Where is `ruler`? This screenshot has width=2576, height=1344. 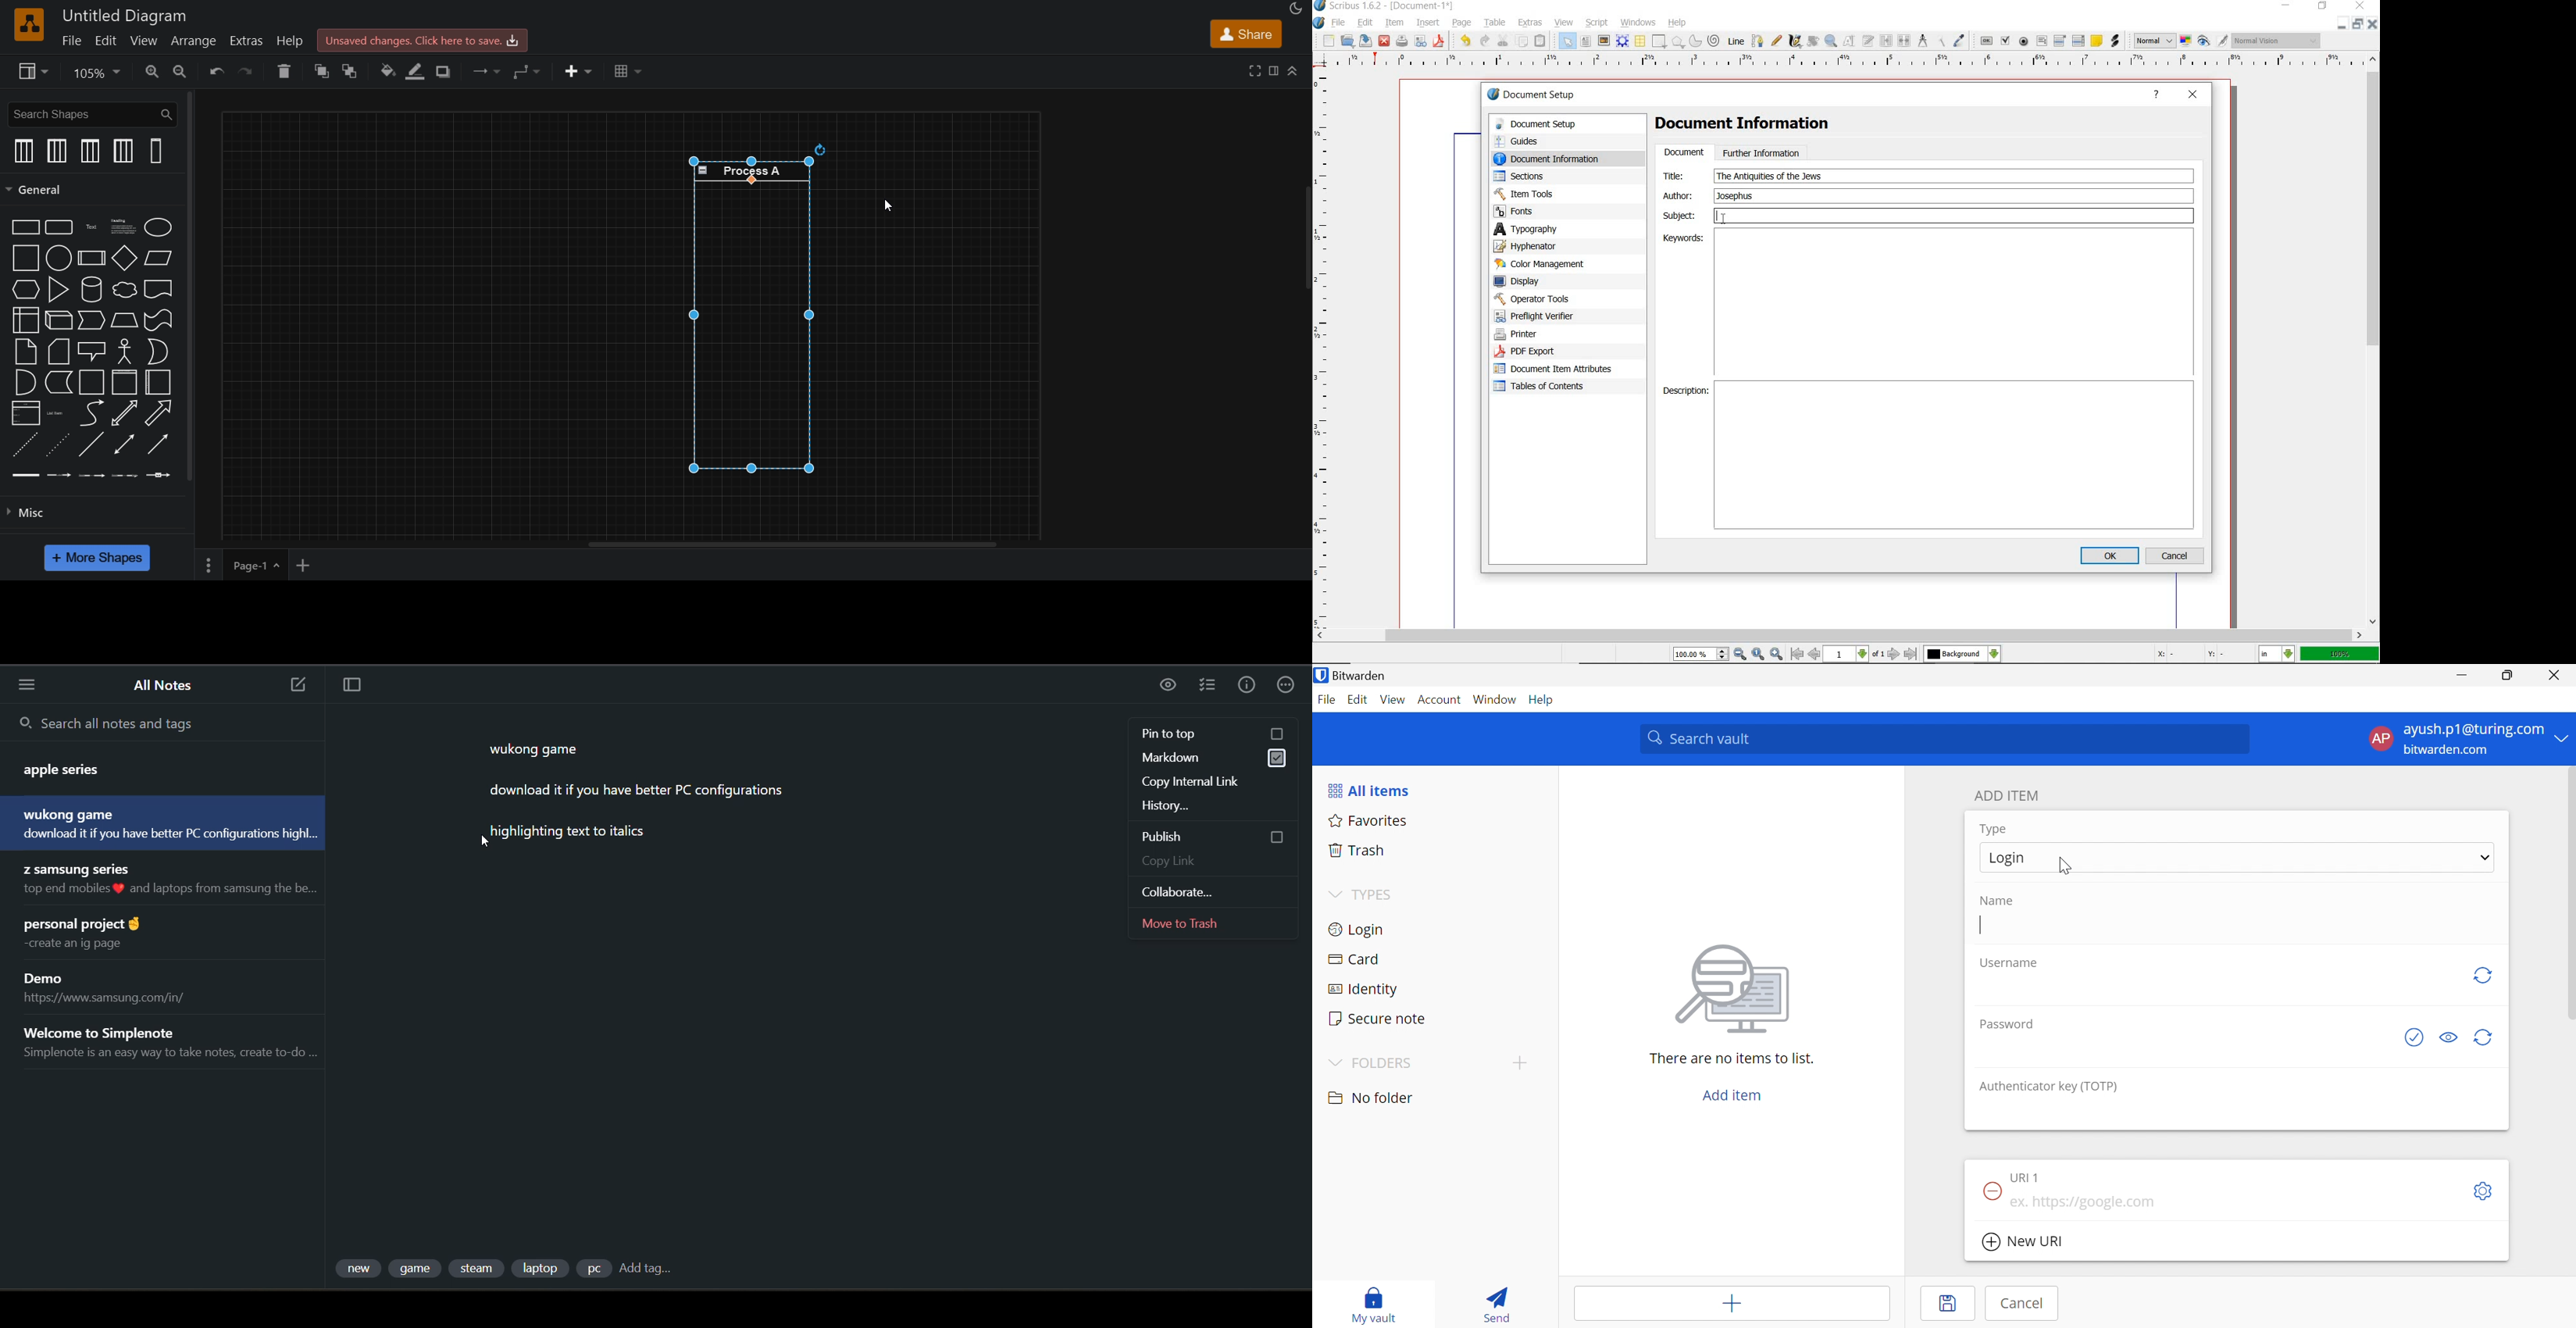
ruler is located at coordinates (1326, 349).